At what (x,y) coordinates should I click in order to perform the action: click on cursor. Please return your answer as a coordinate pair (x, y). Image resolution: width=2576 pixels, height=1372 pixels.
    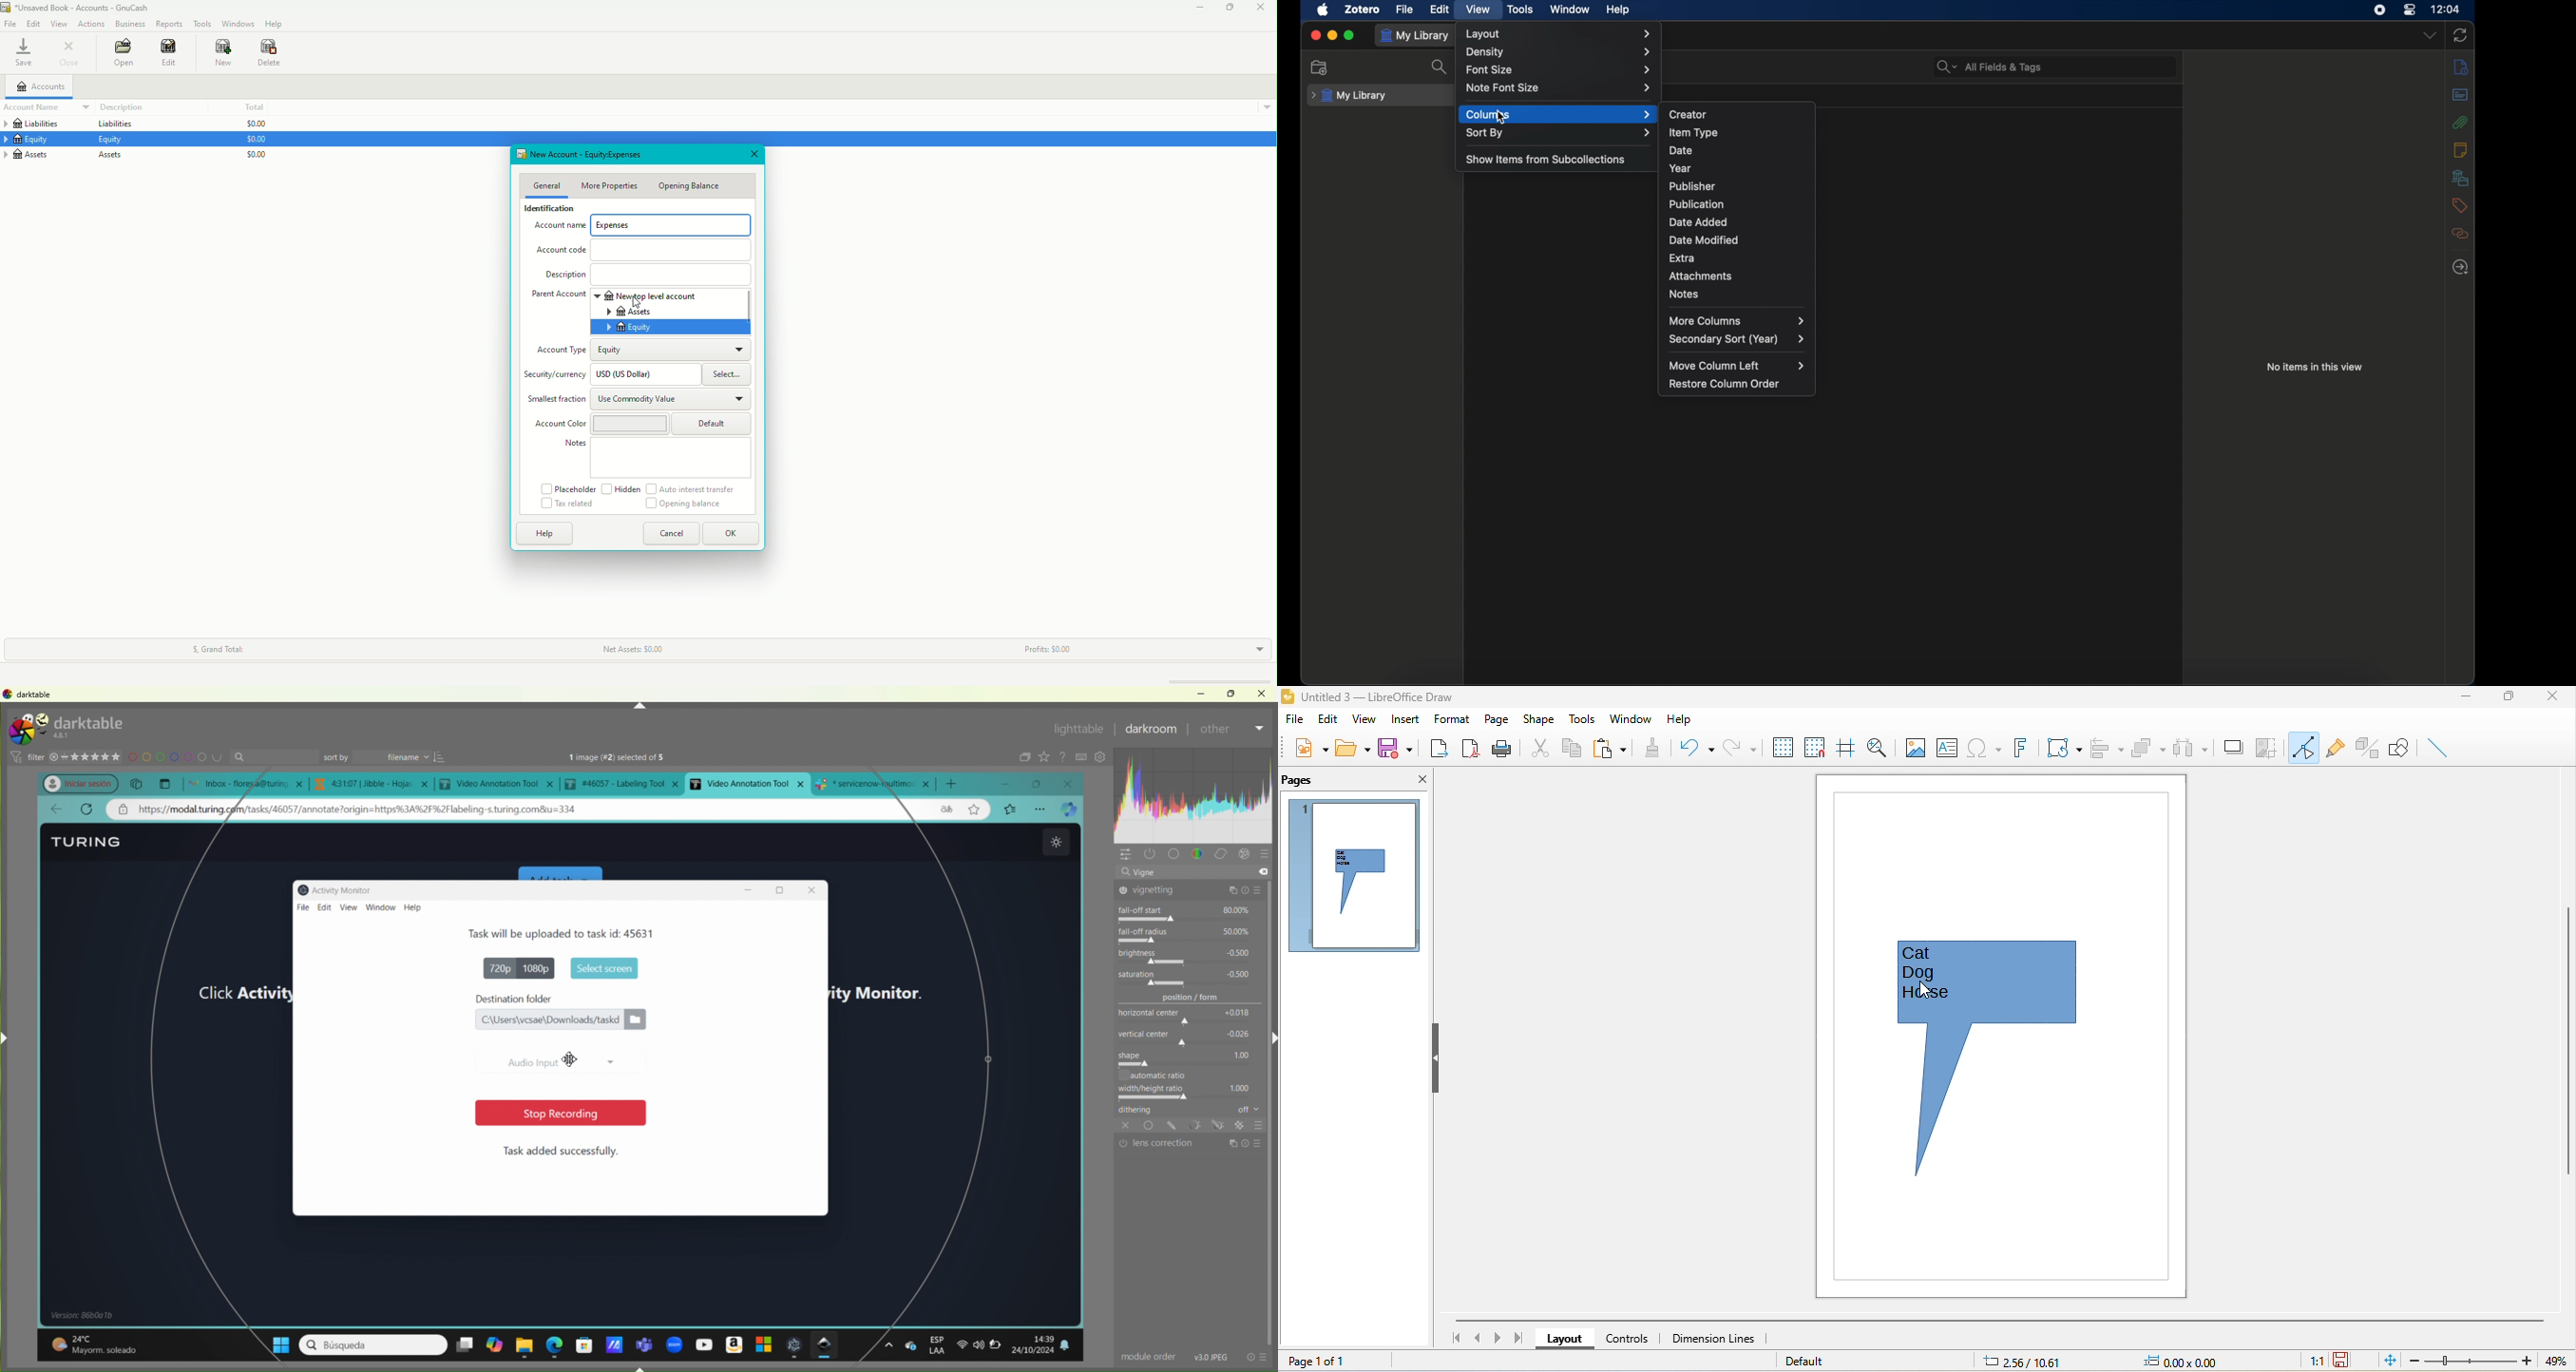
    Looking at the image, I should click on (1502, 117).